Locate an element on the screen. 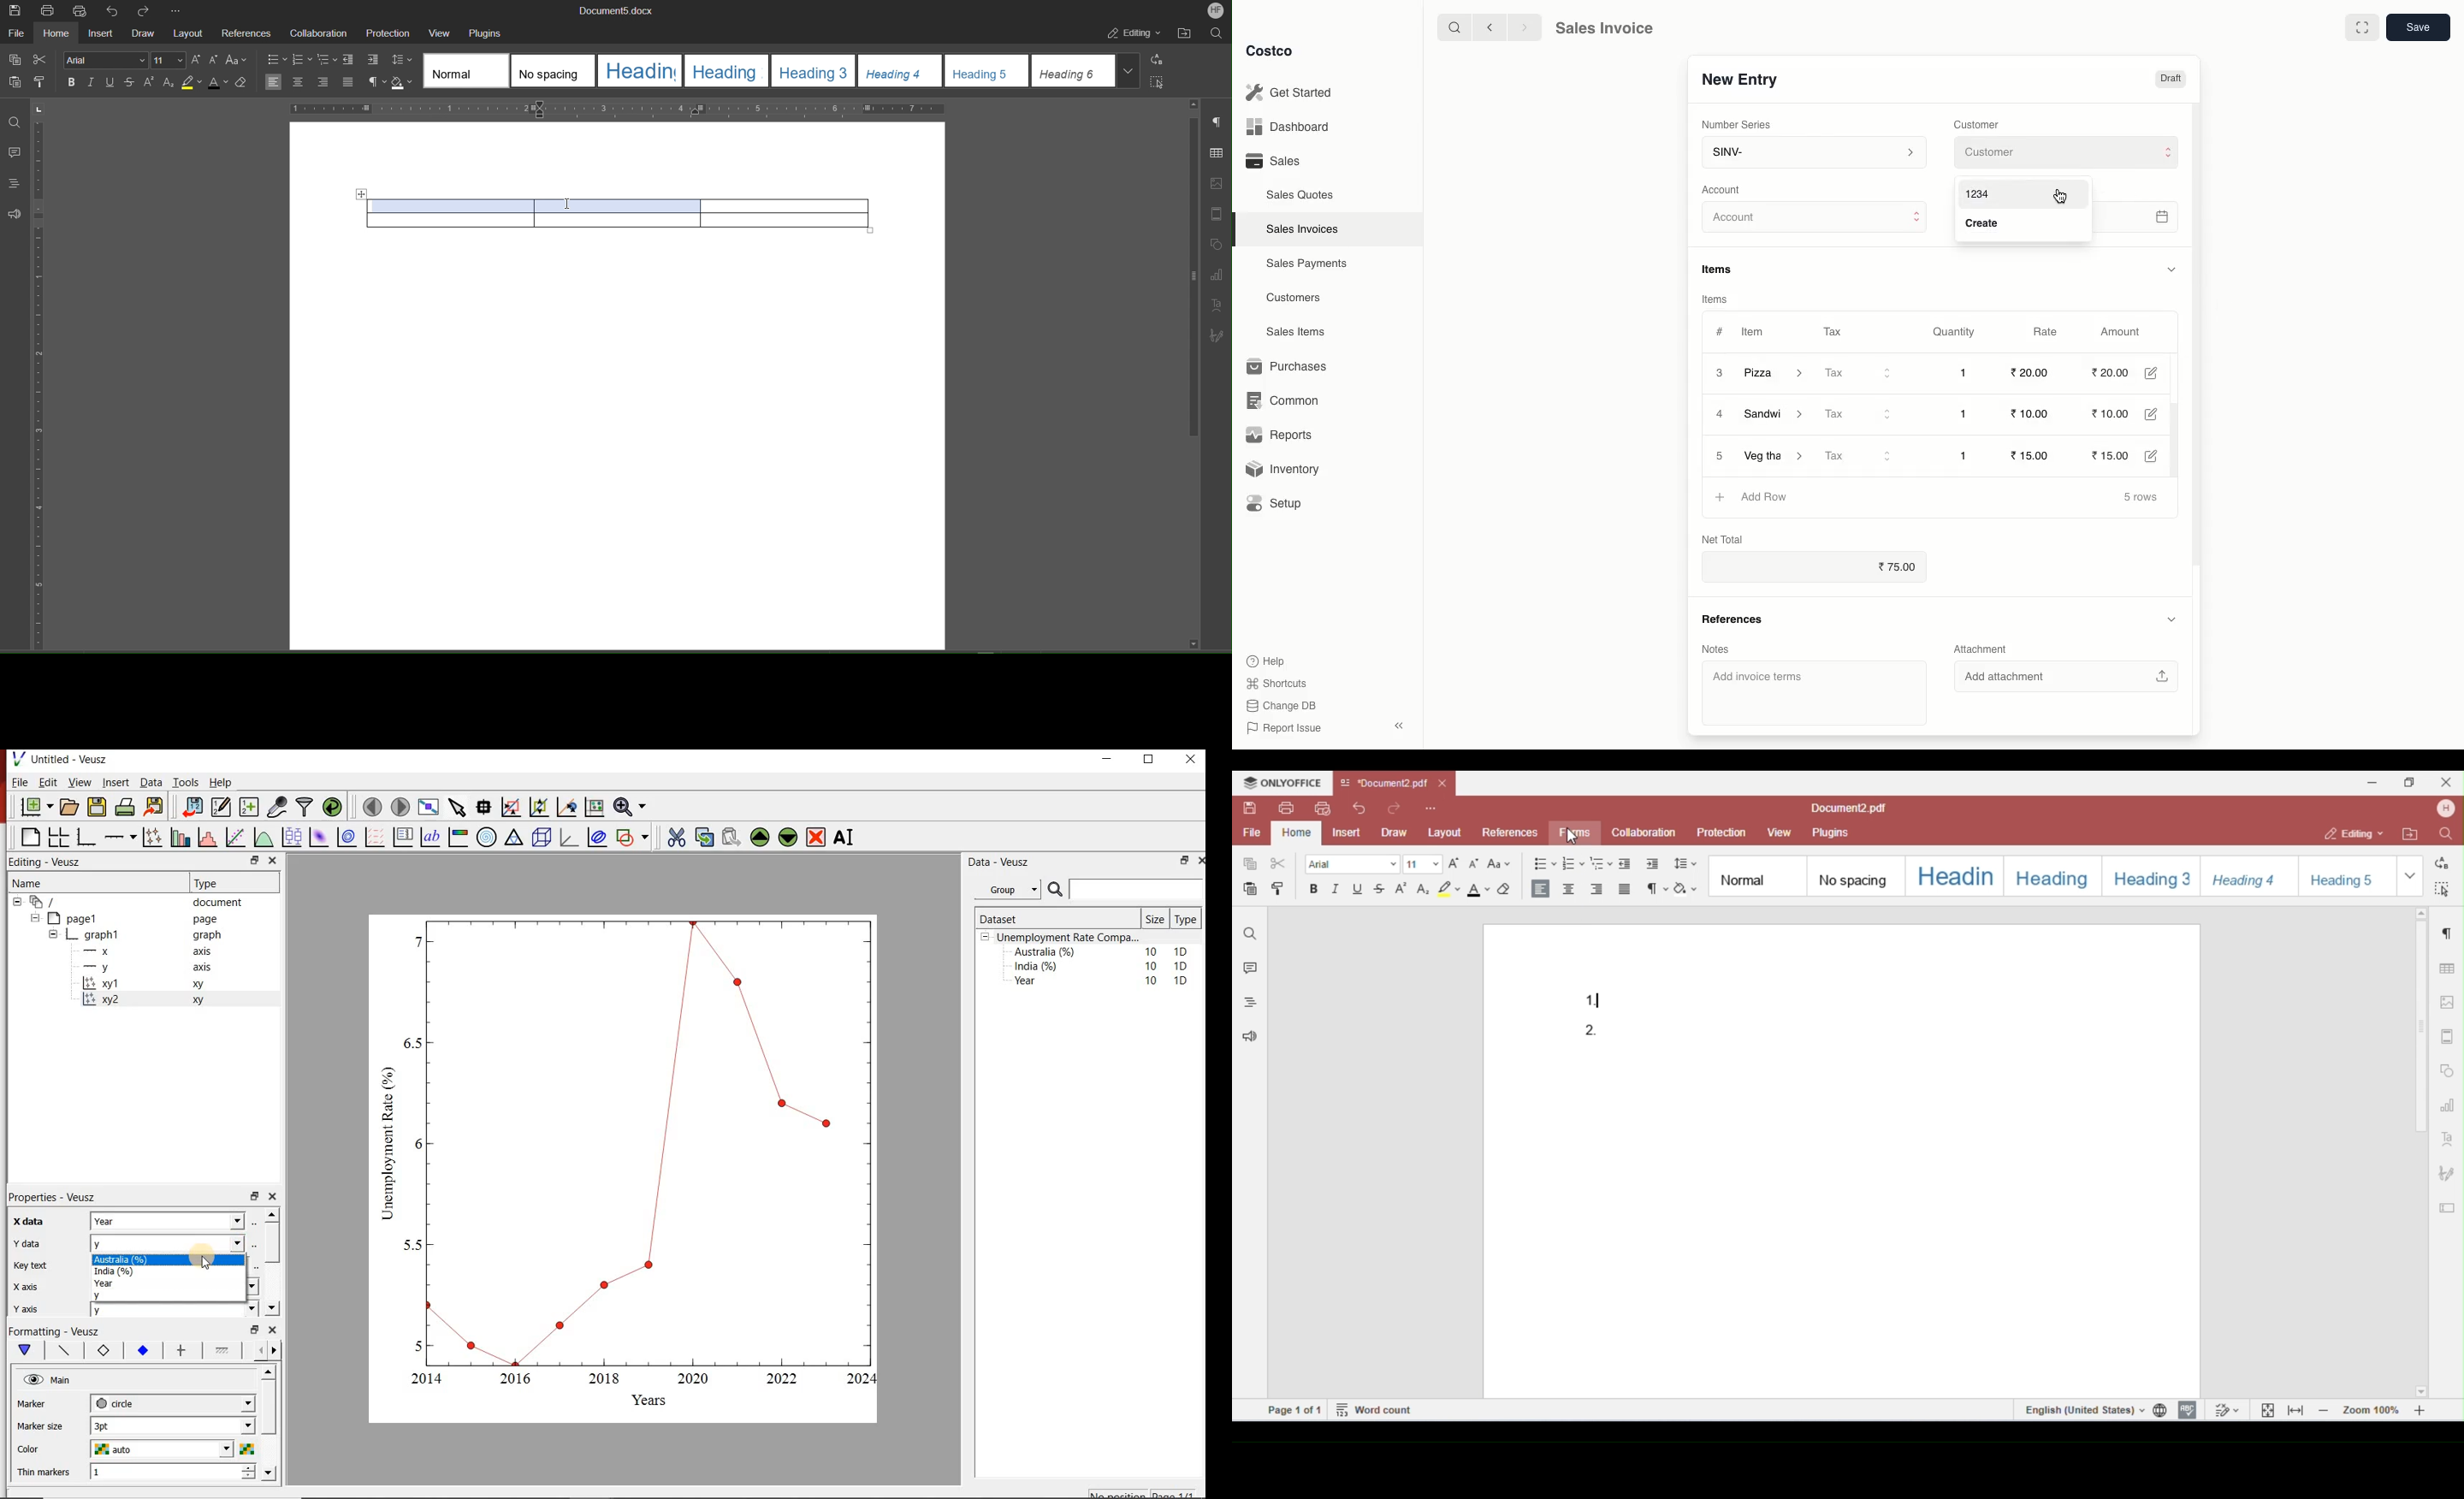 The image size is (2464, 1512). Create is located at coordinates (1987, 224).